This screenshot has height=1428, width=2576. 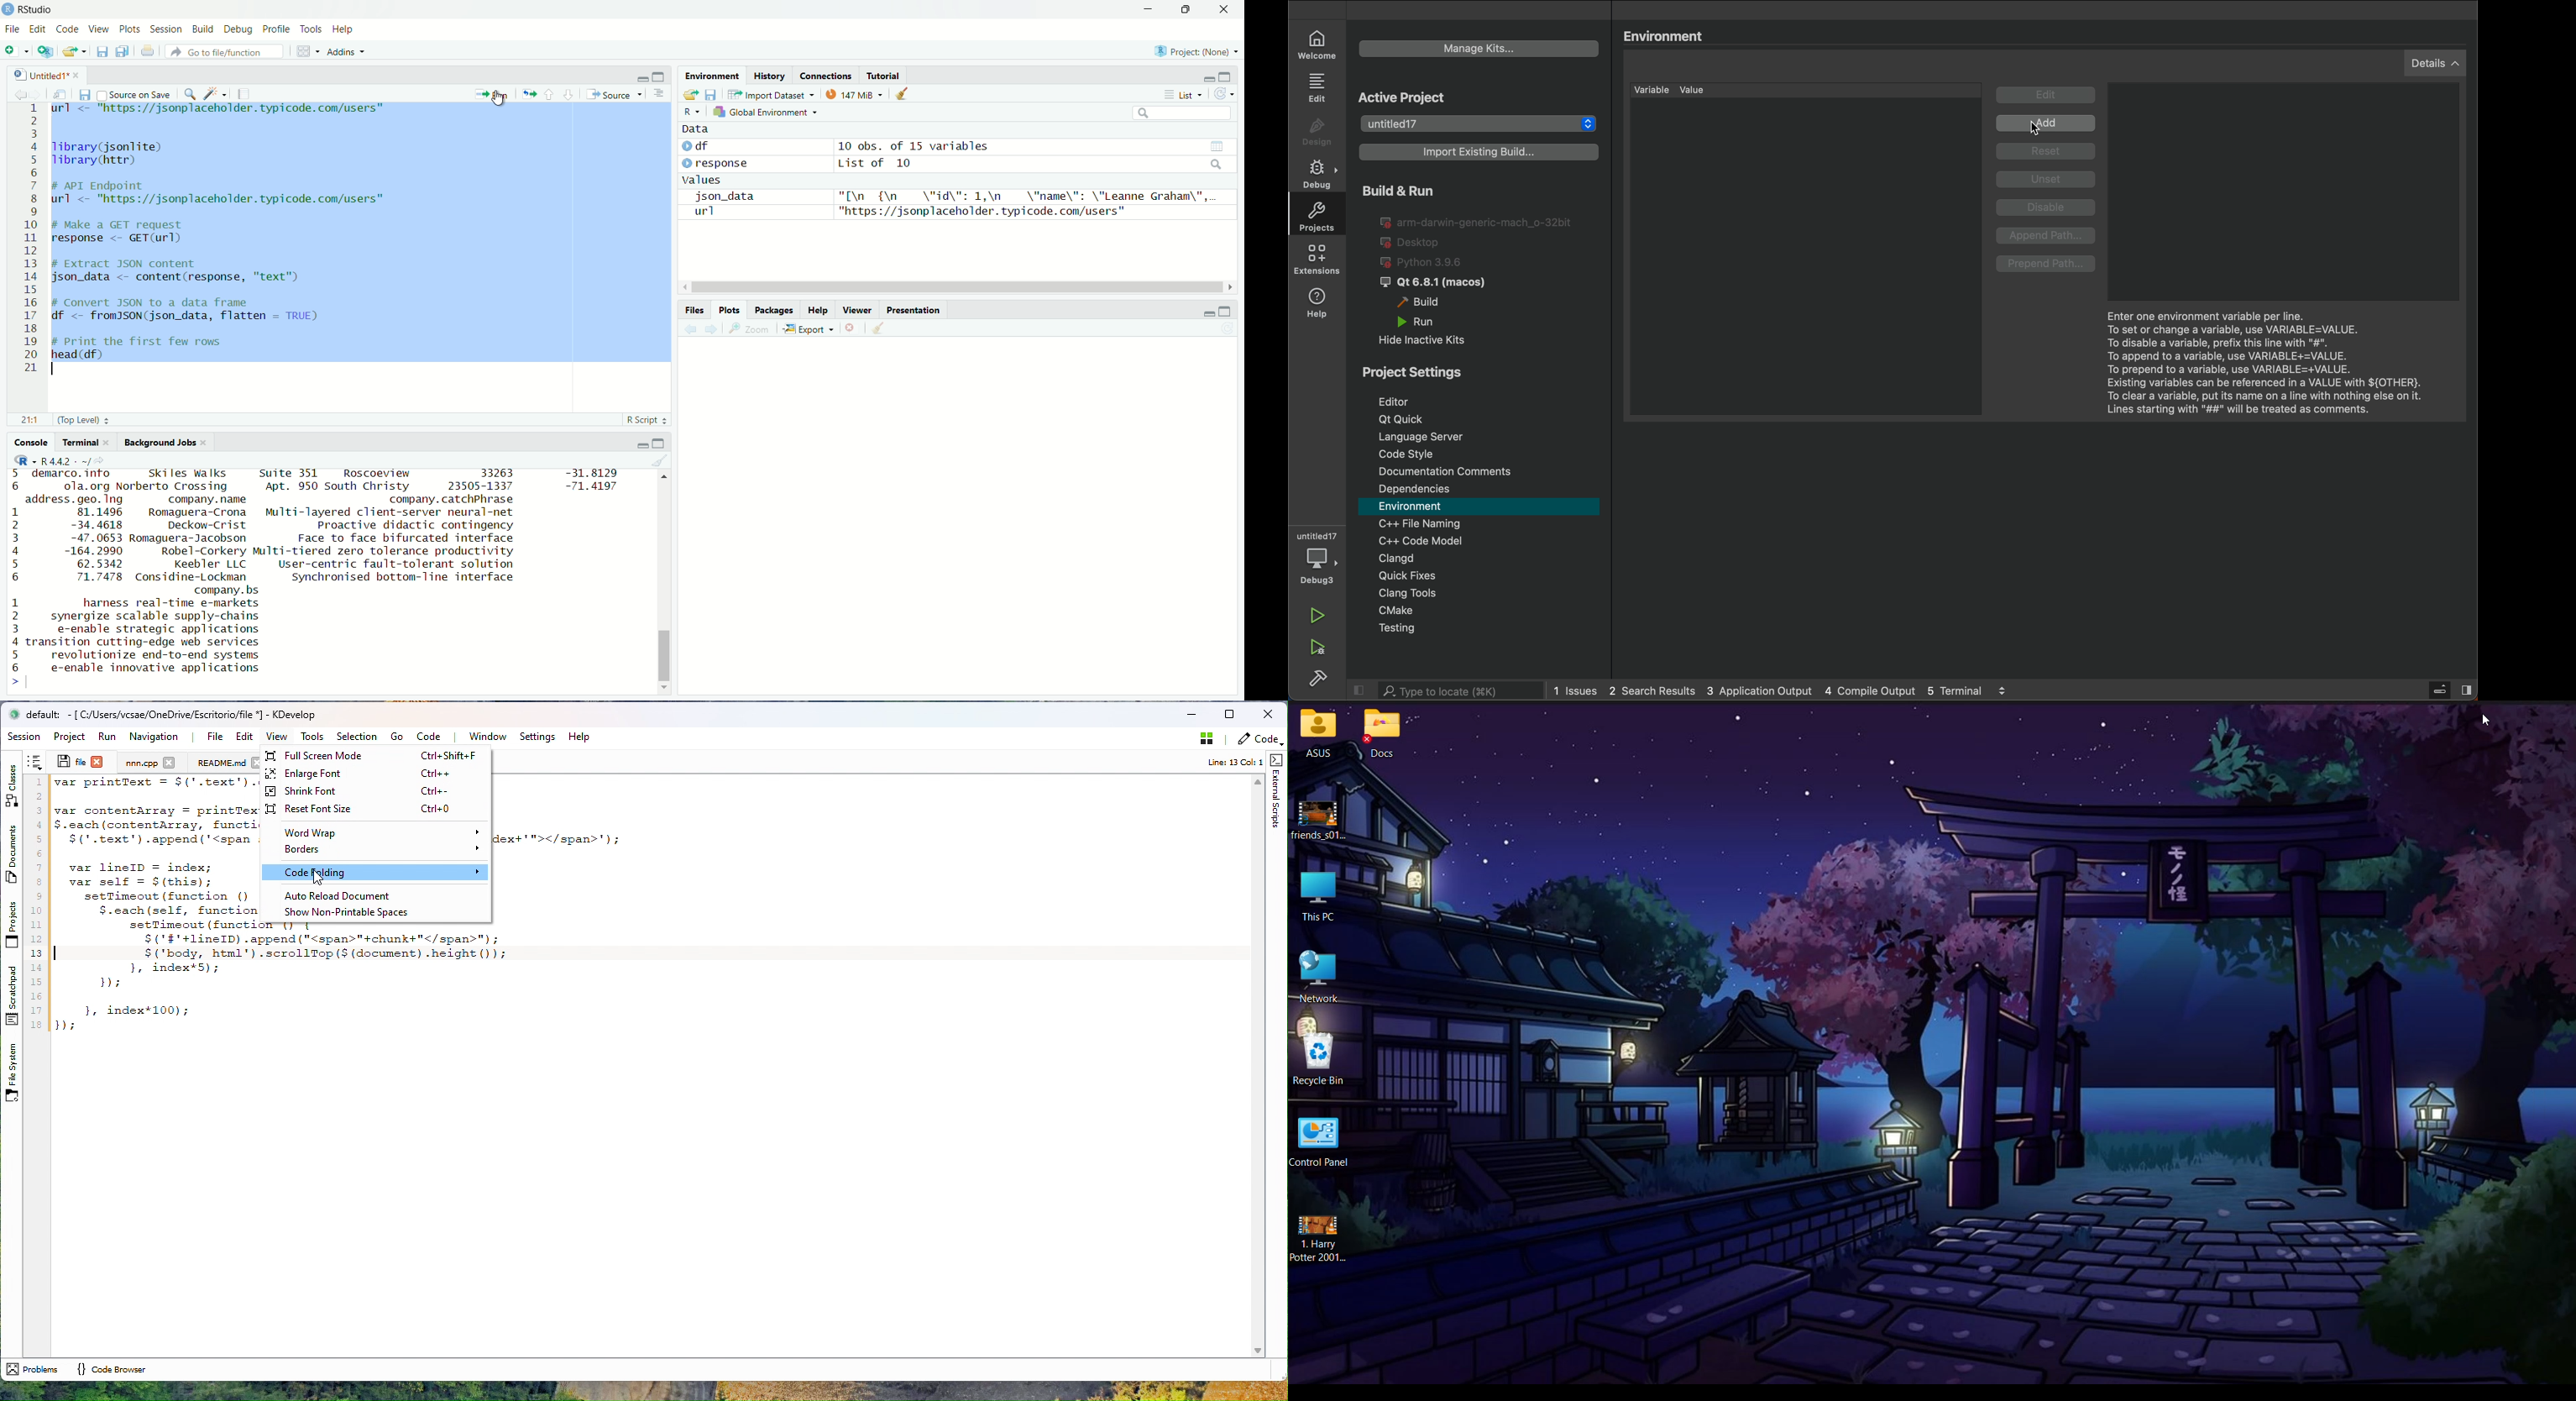 What do you see at coordinates (647, 420) in the screenshot?
I see `R Script ` at bounding box center [647, 420].